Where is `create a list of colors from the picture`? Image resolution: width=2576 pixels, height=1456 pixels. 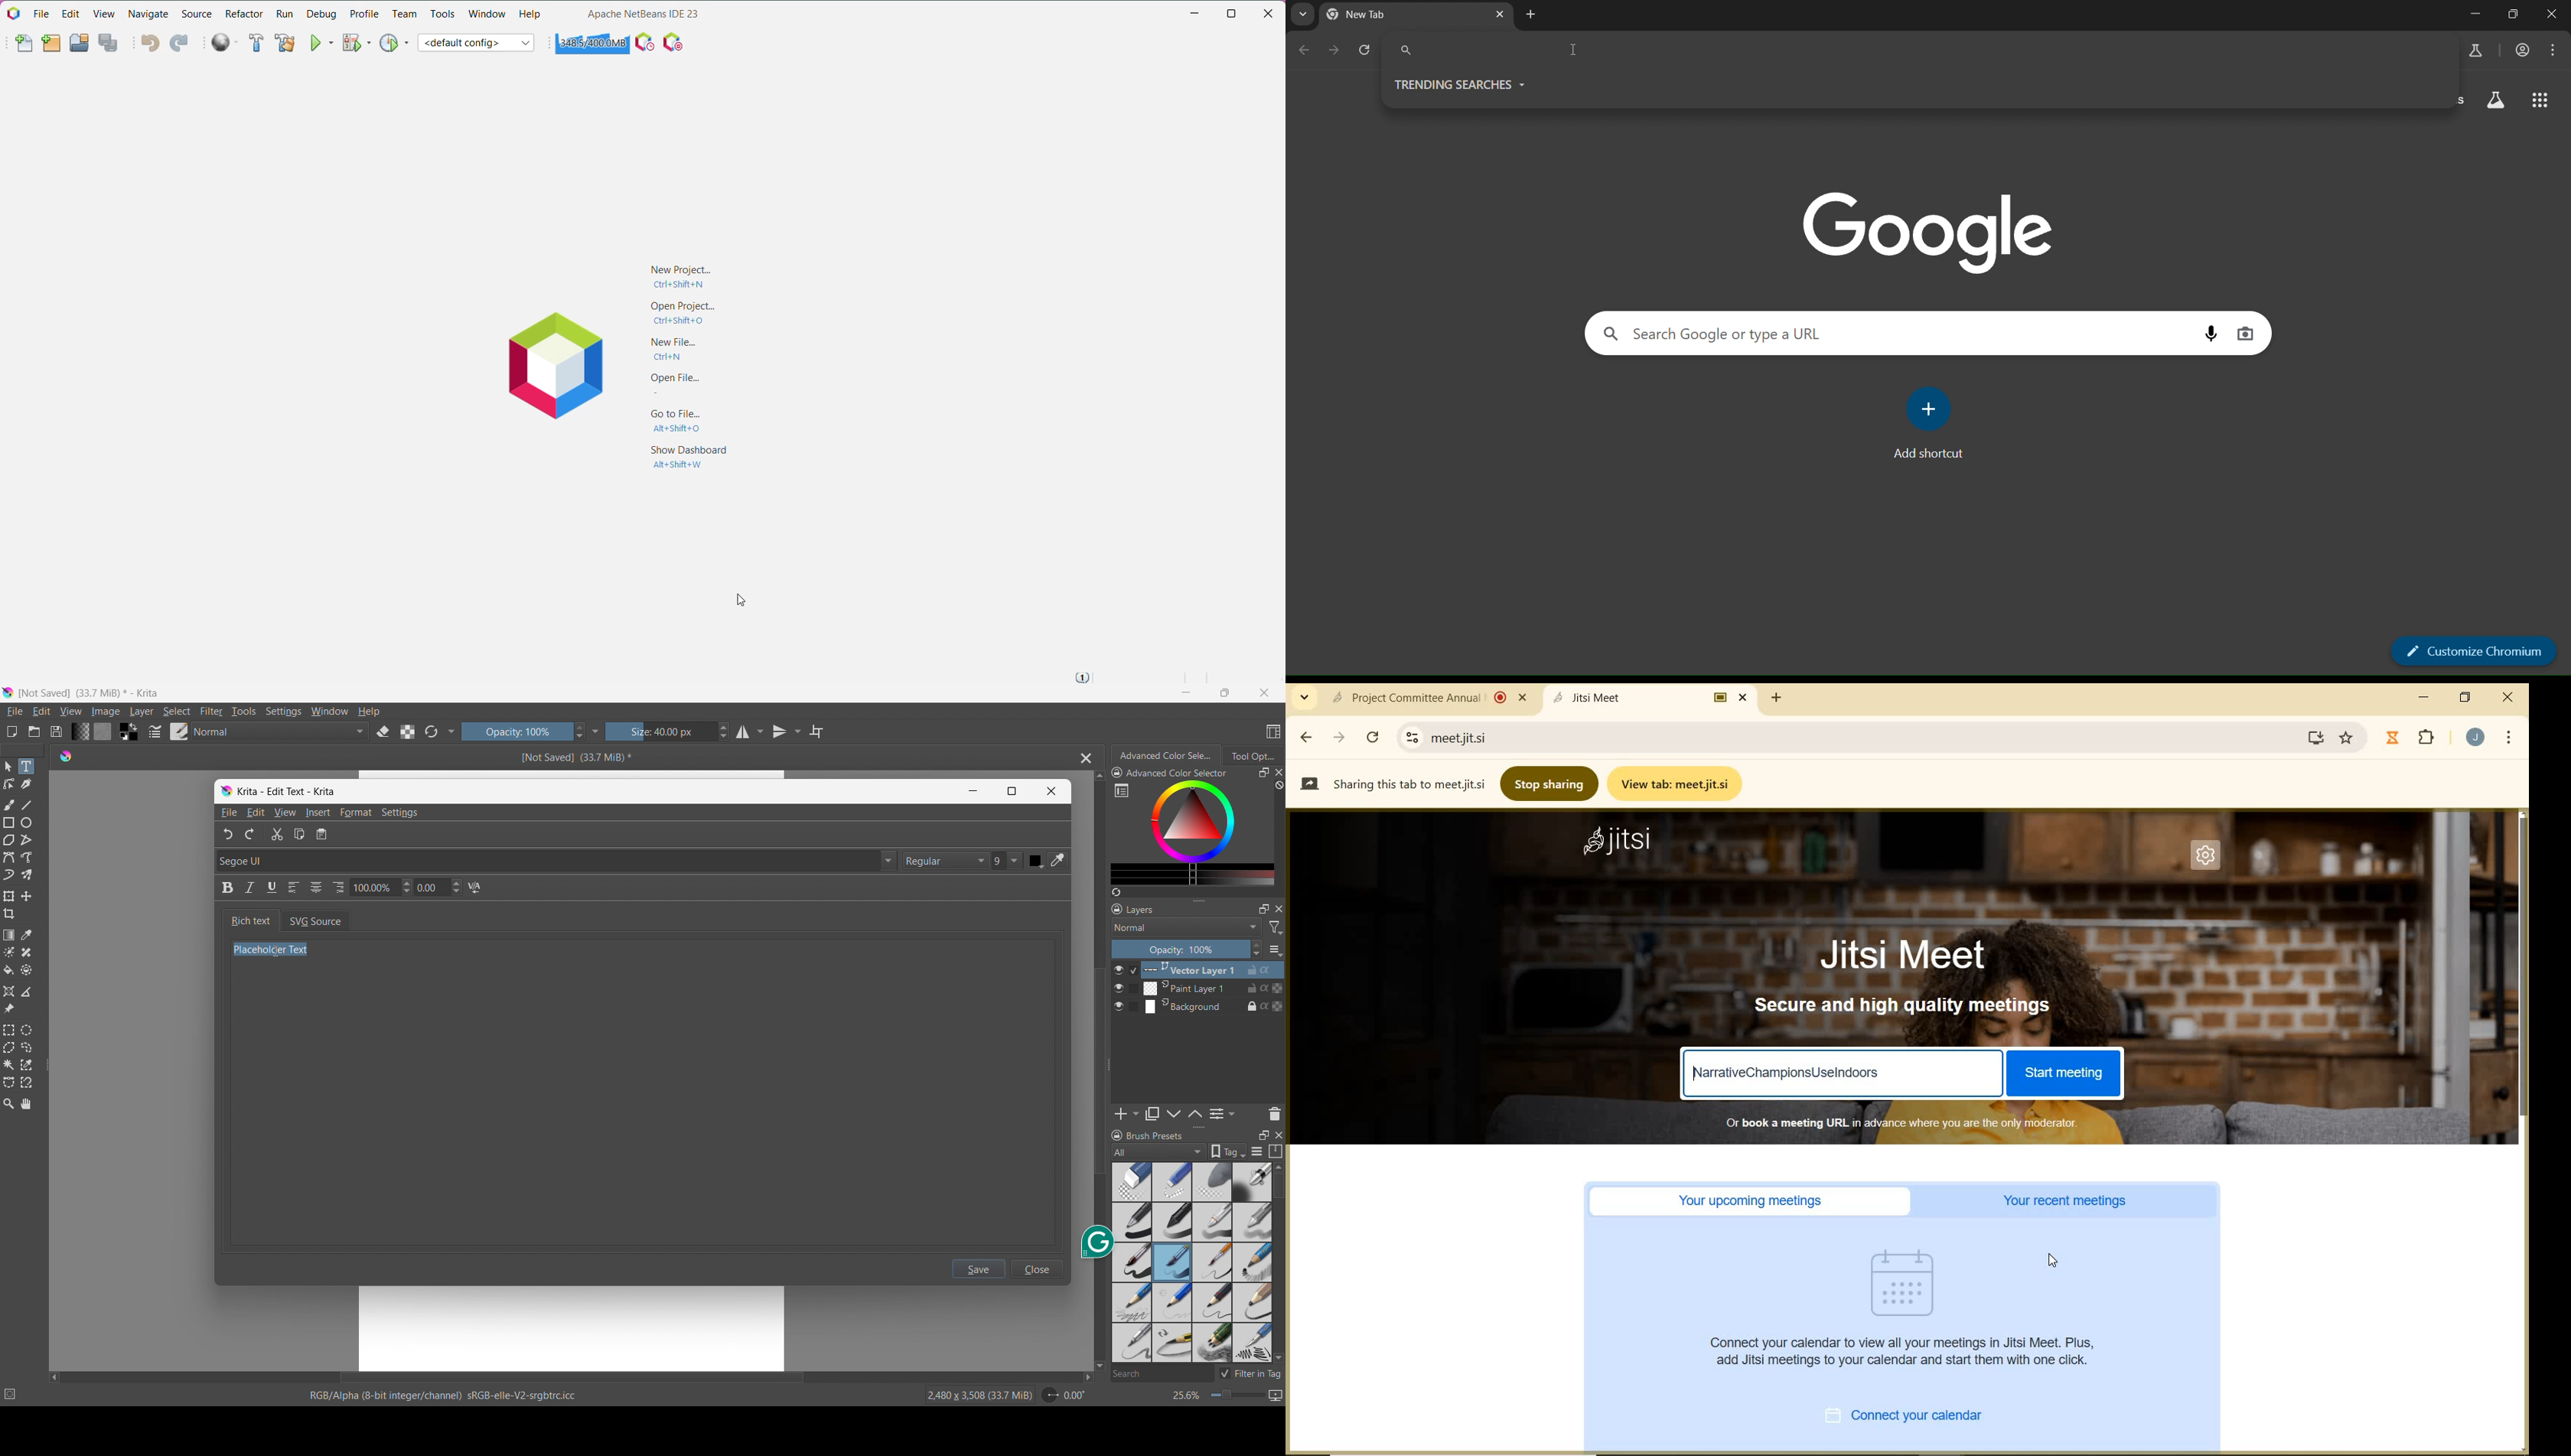
create a list of colors from the picture is located at coordinates (1116, 892).